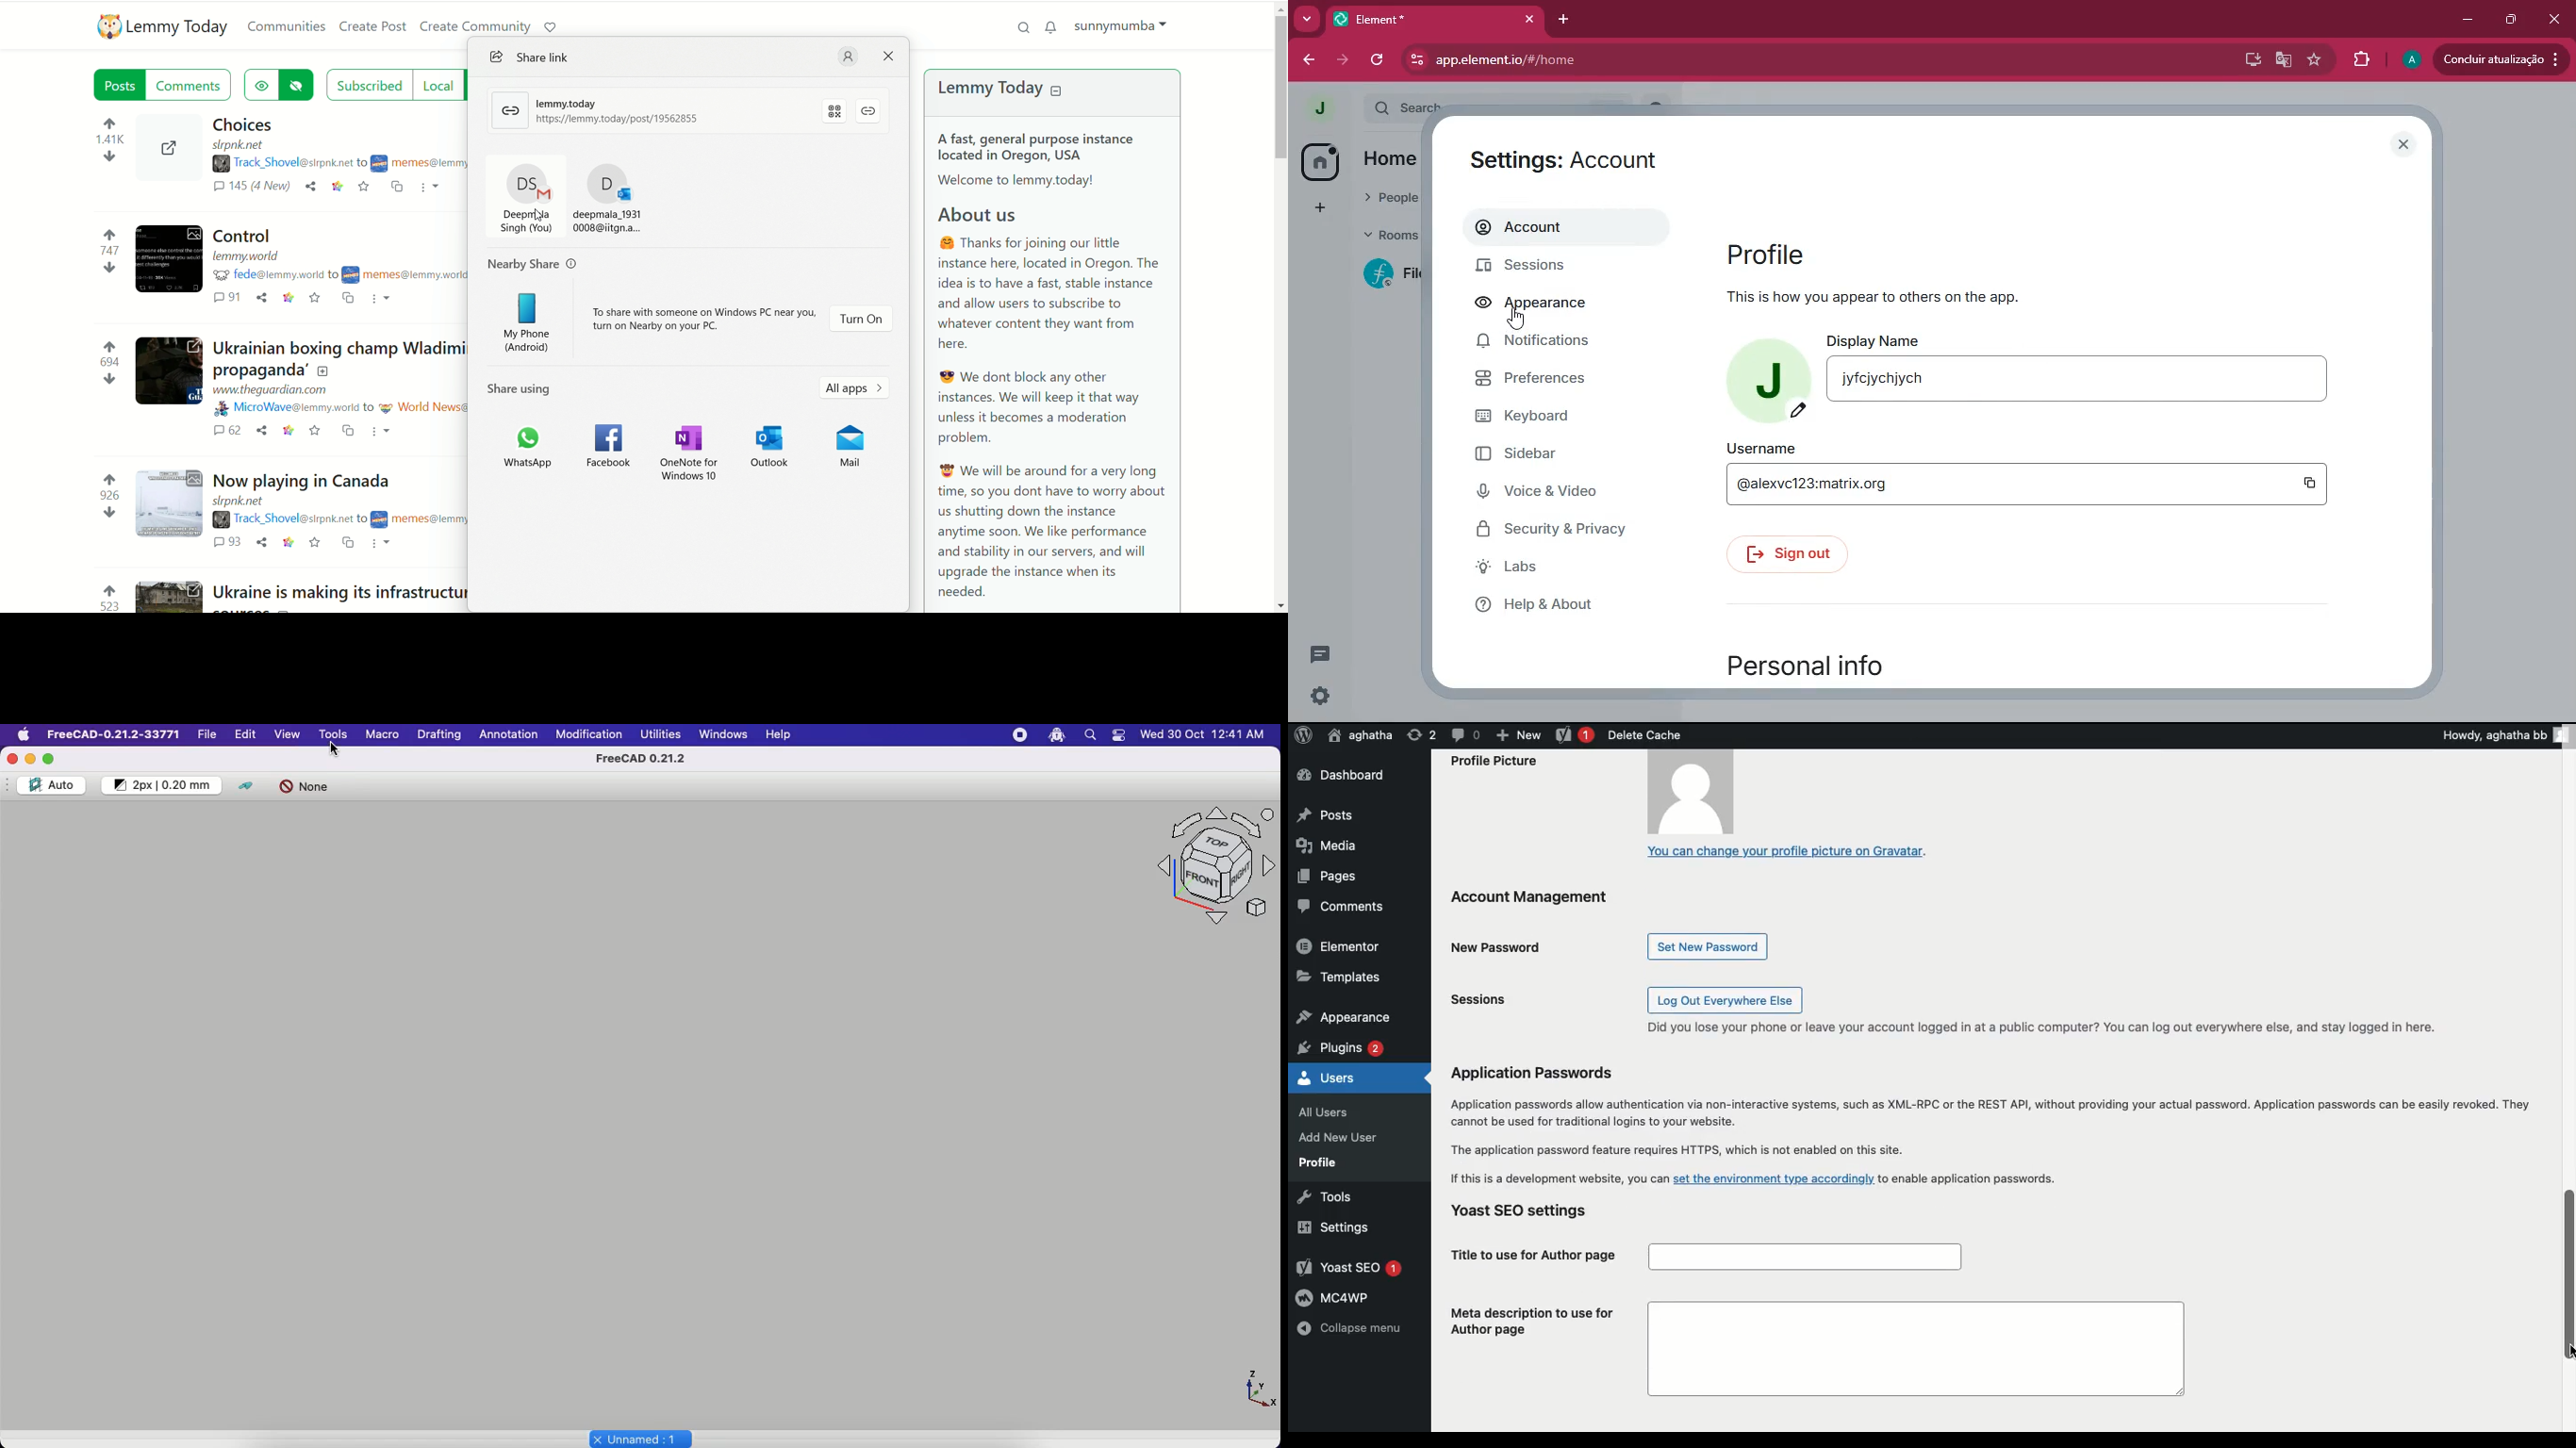 The width and height of the screenshot is (2576, 1456). What do you see at coordinates (643, 1438) in the screenshot?
I see `Project name` at bounding box center [643, 1438].